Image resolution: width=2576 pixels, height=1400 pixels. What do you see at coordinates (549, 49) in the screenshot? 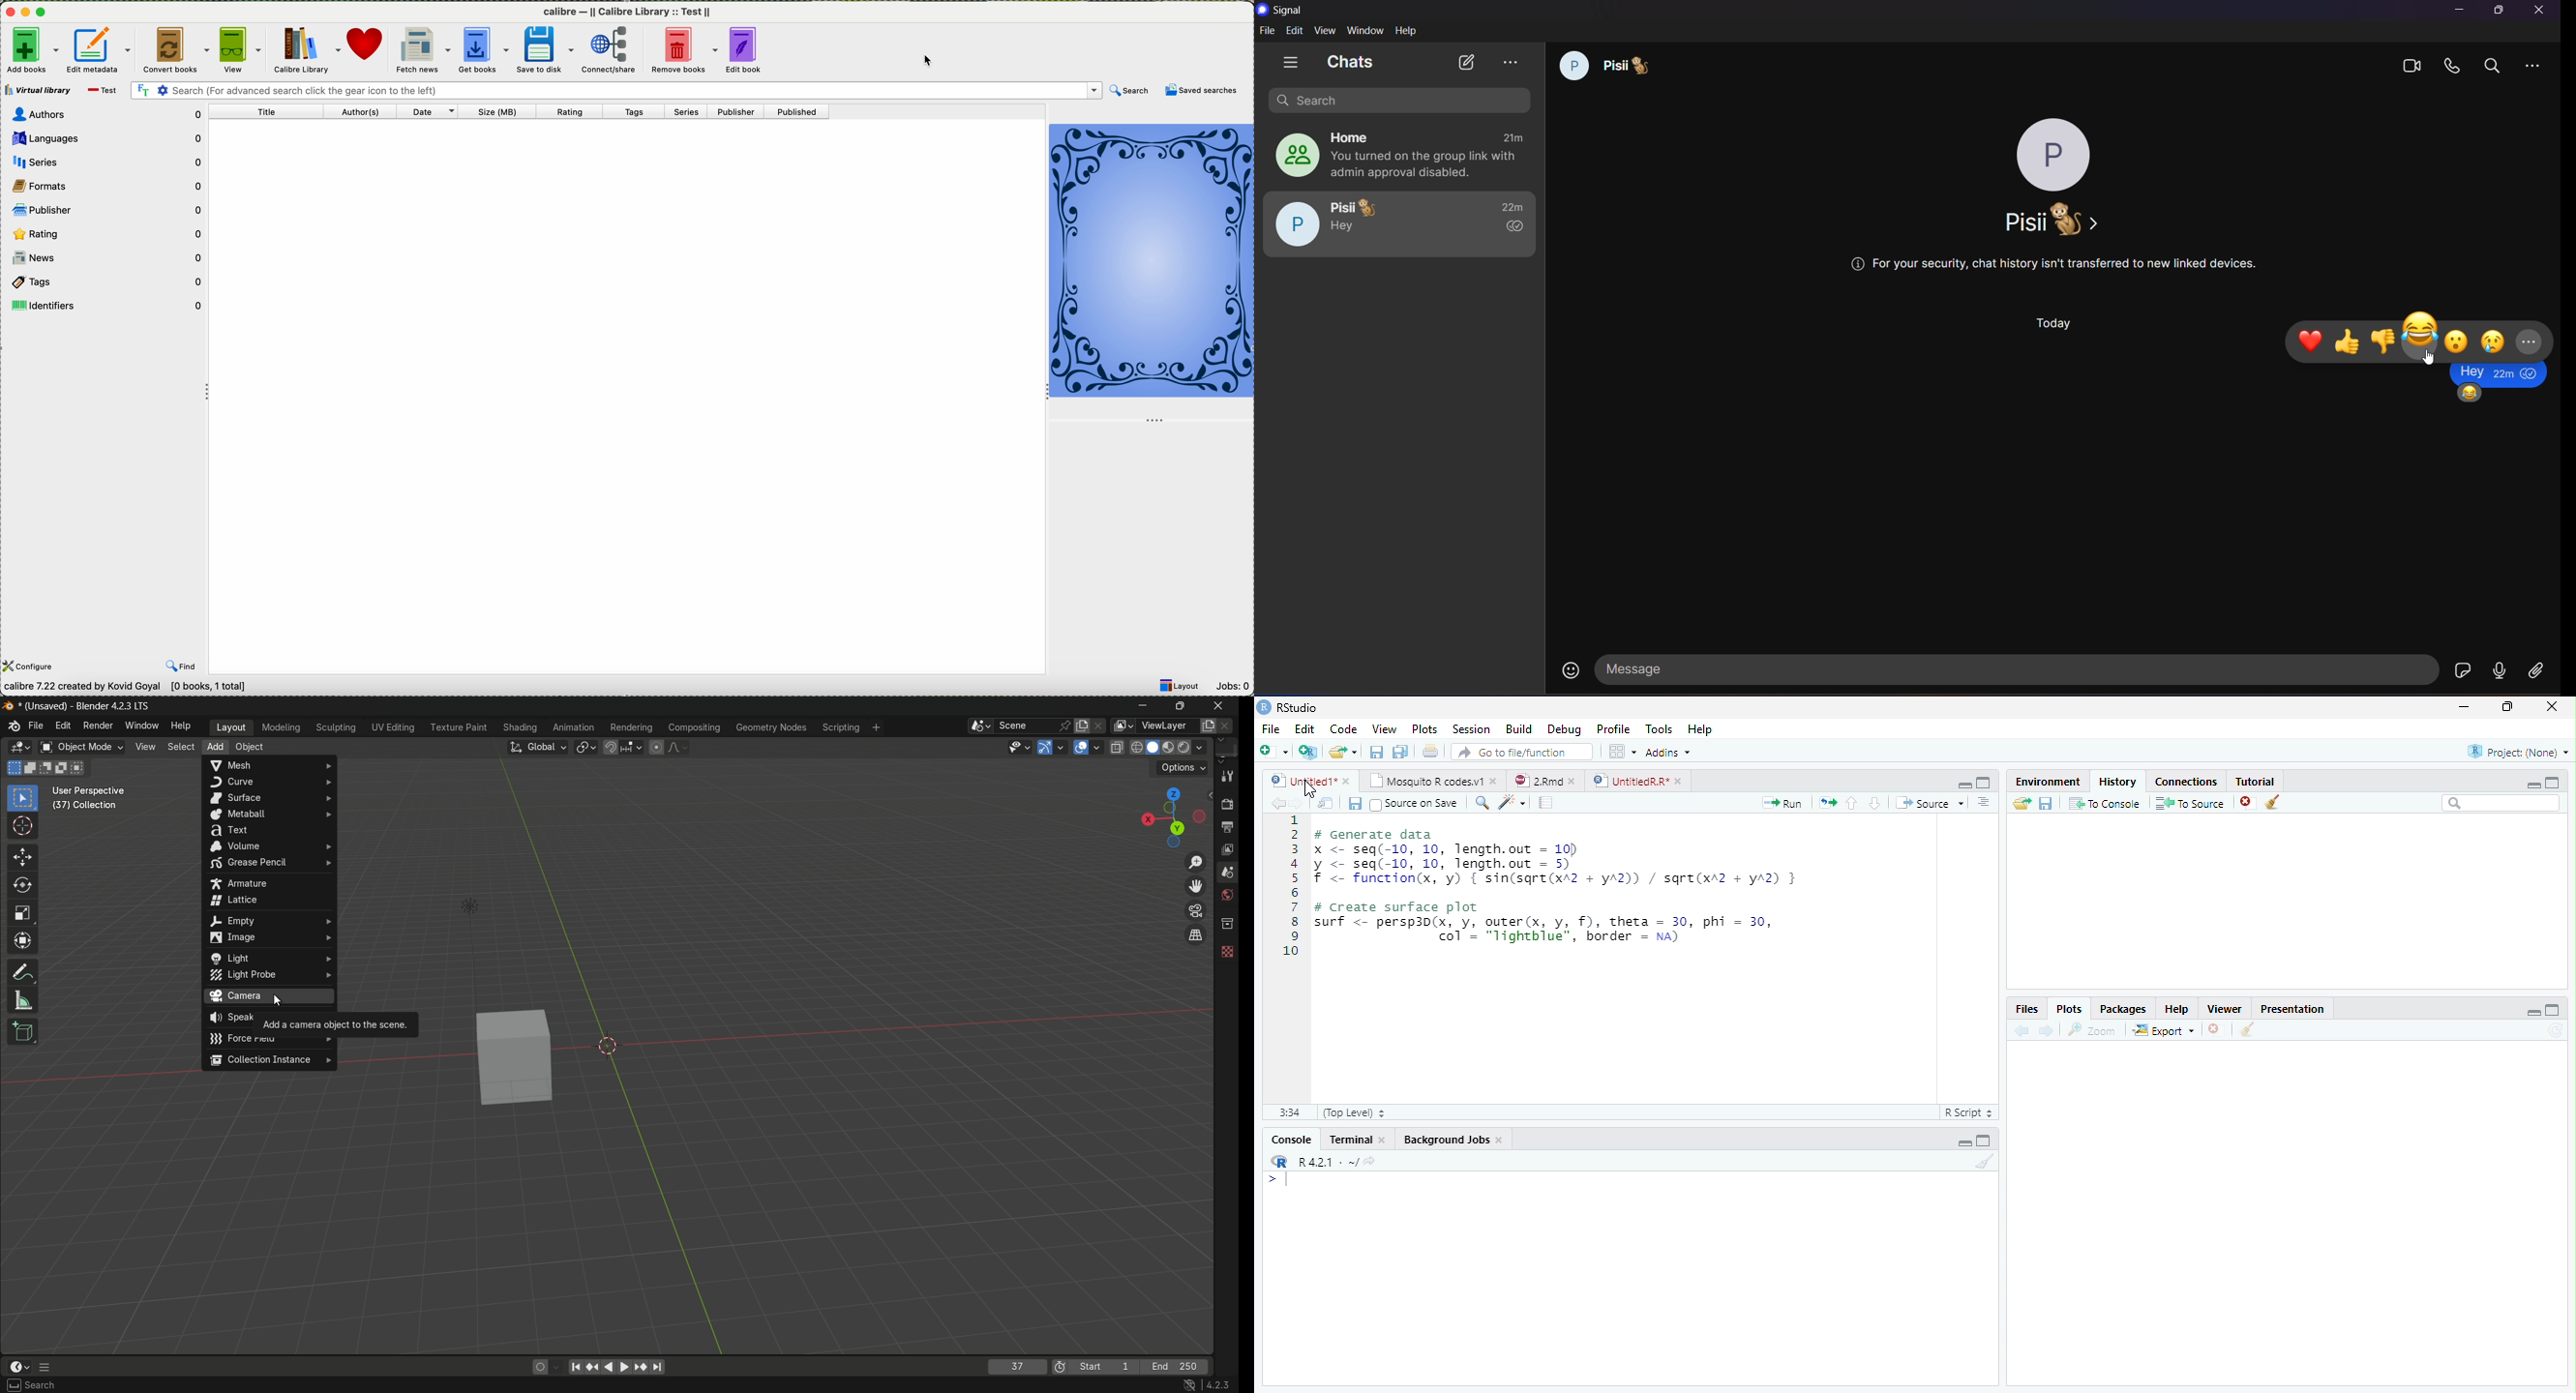
I see `save to disk` at bounding box center [549, 49].